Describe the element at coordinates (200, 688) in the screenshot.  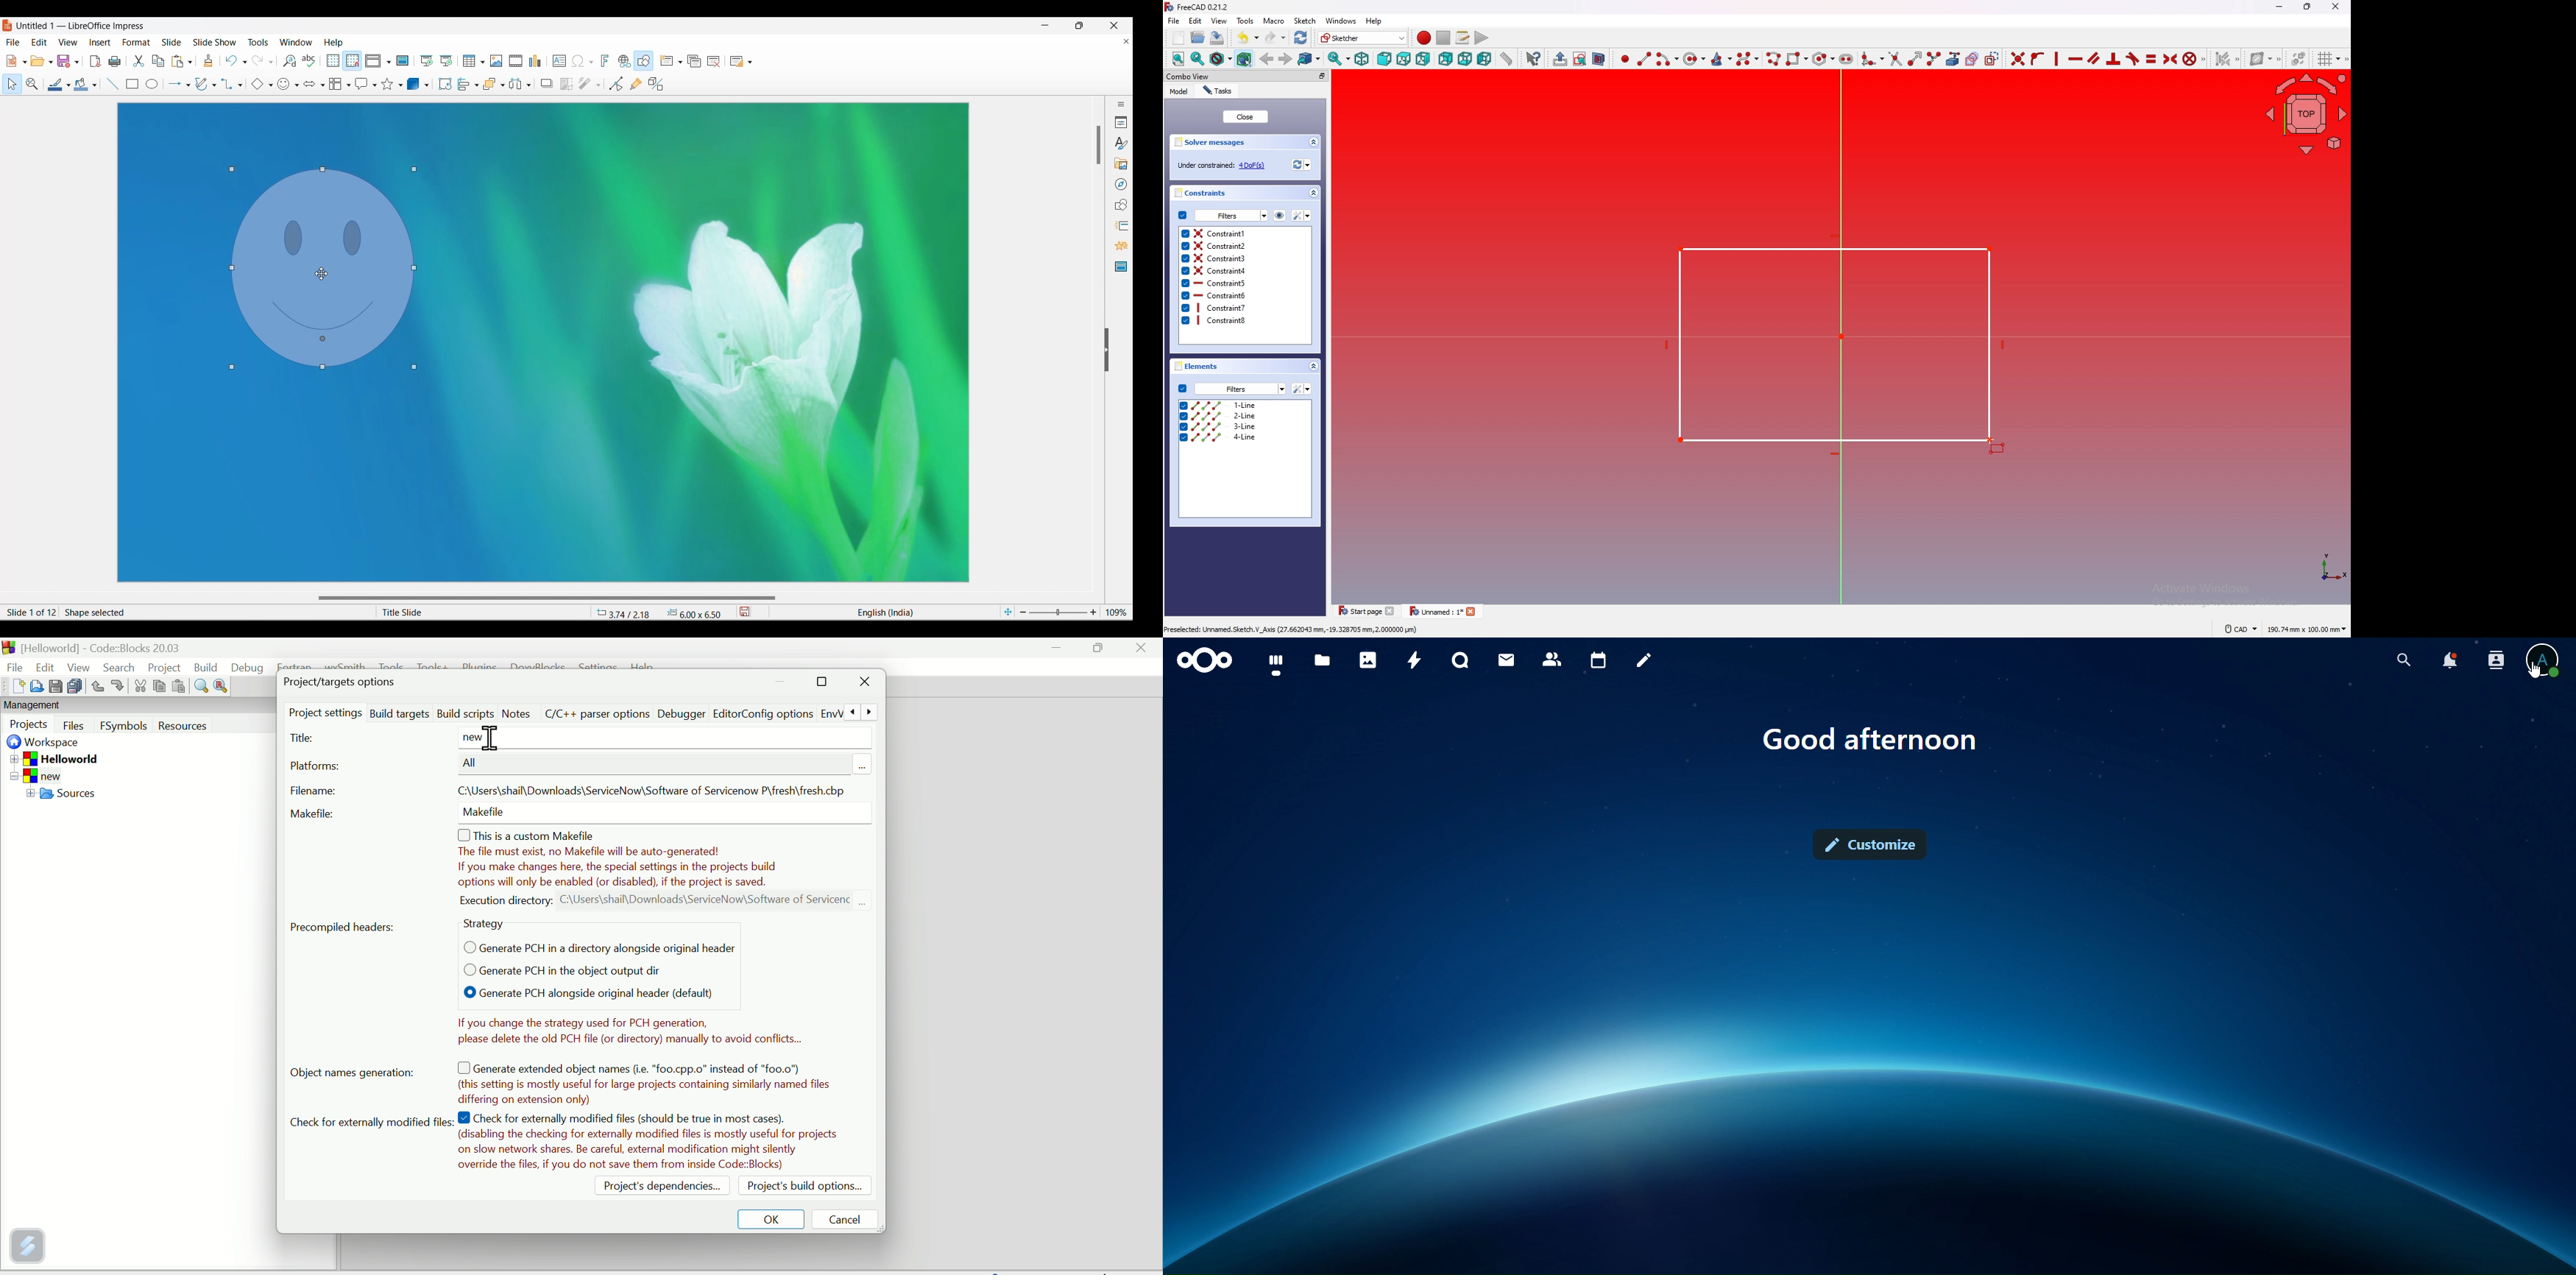
I see `Find` at that location.